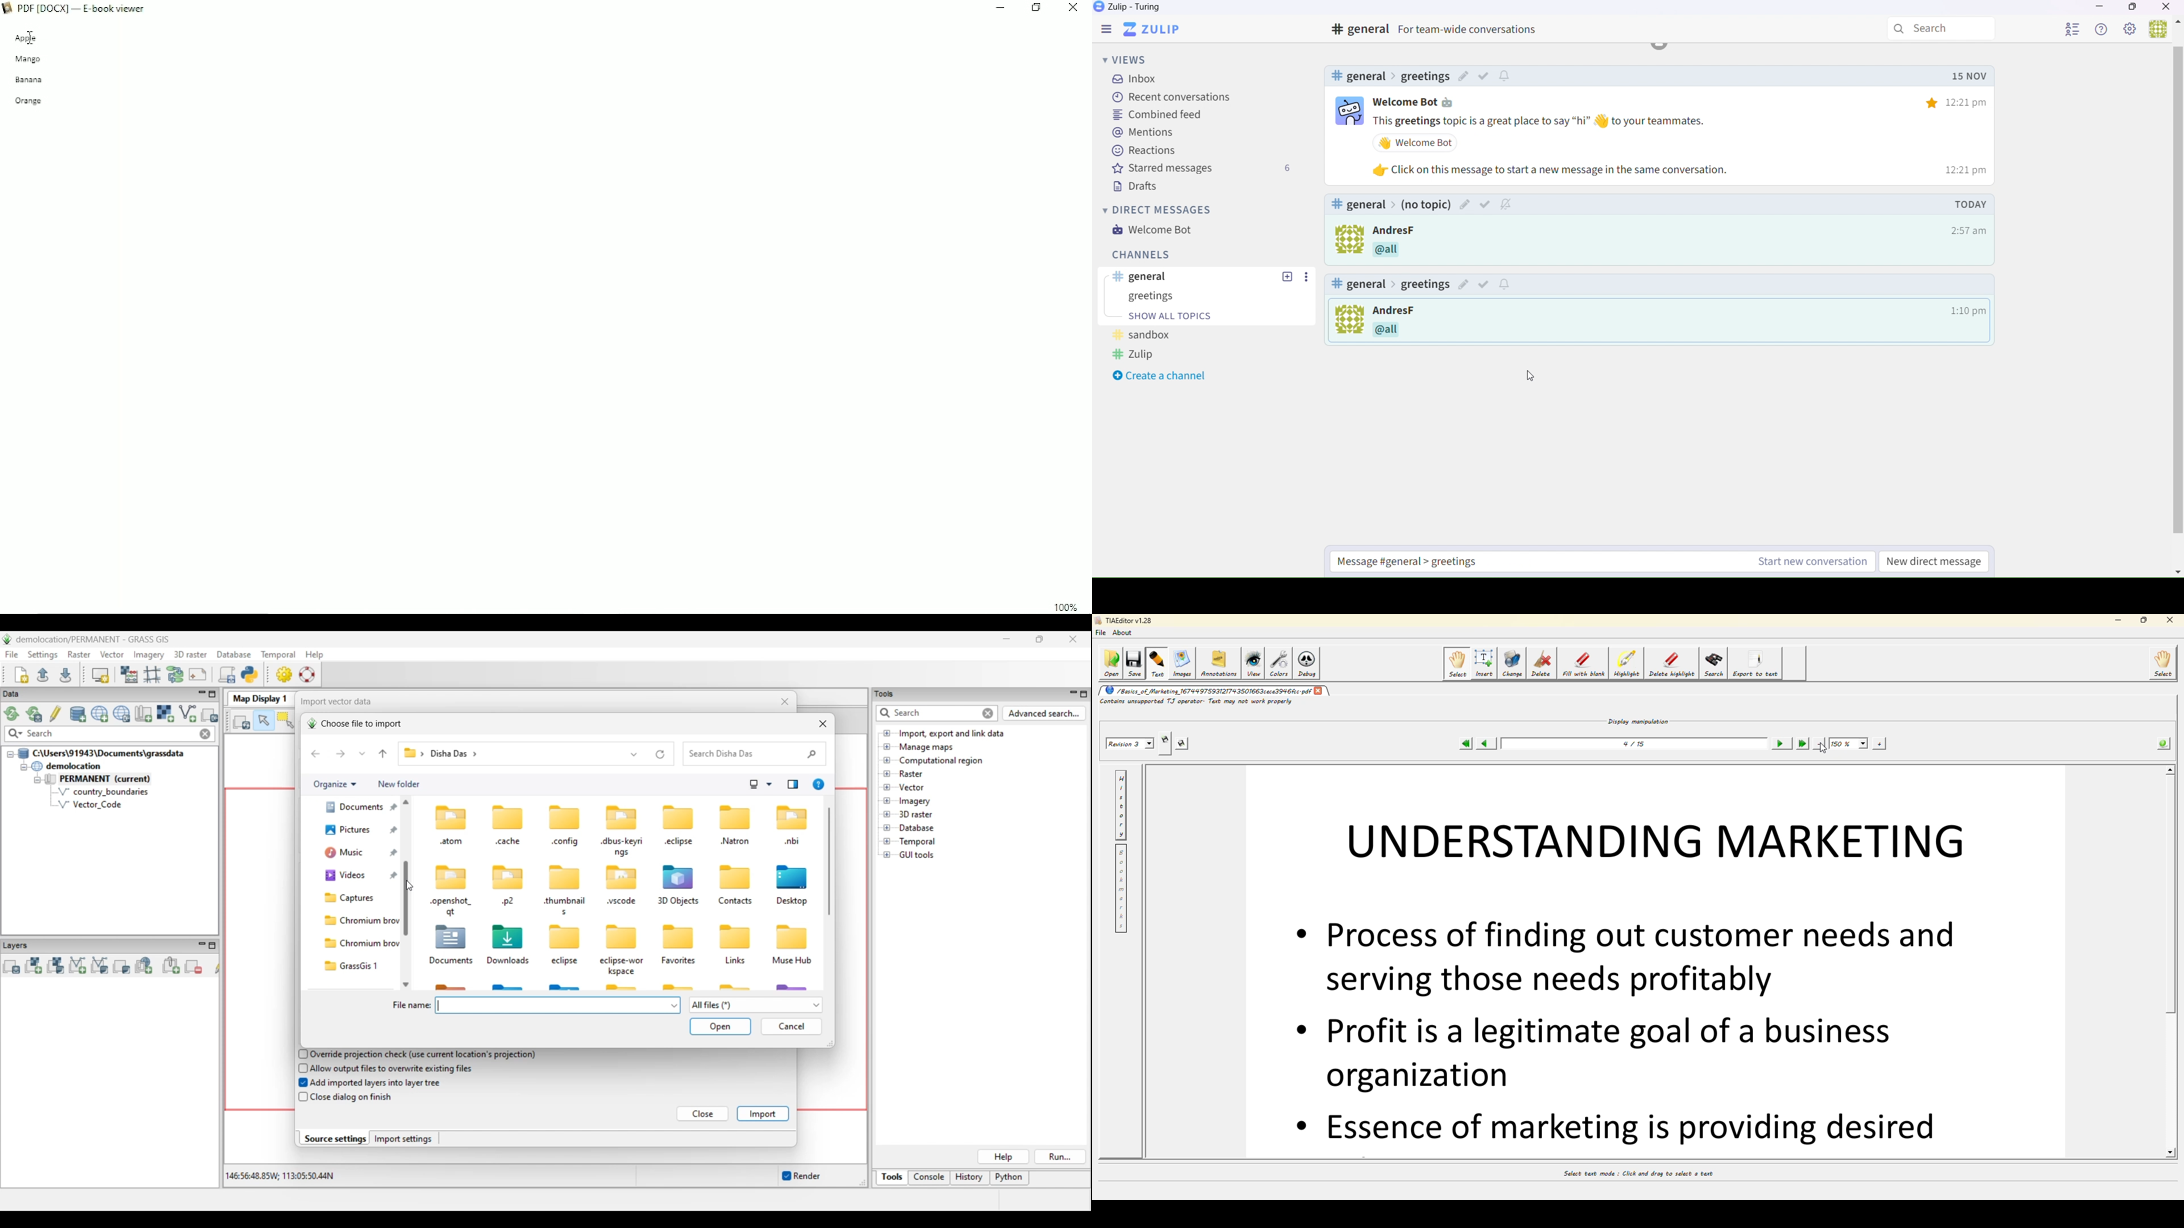  Describe the element at coordinates (1127, 59) in the screenshot. I see `Views` at that location.